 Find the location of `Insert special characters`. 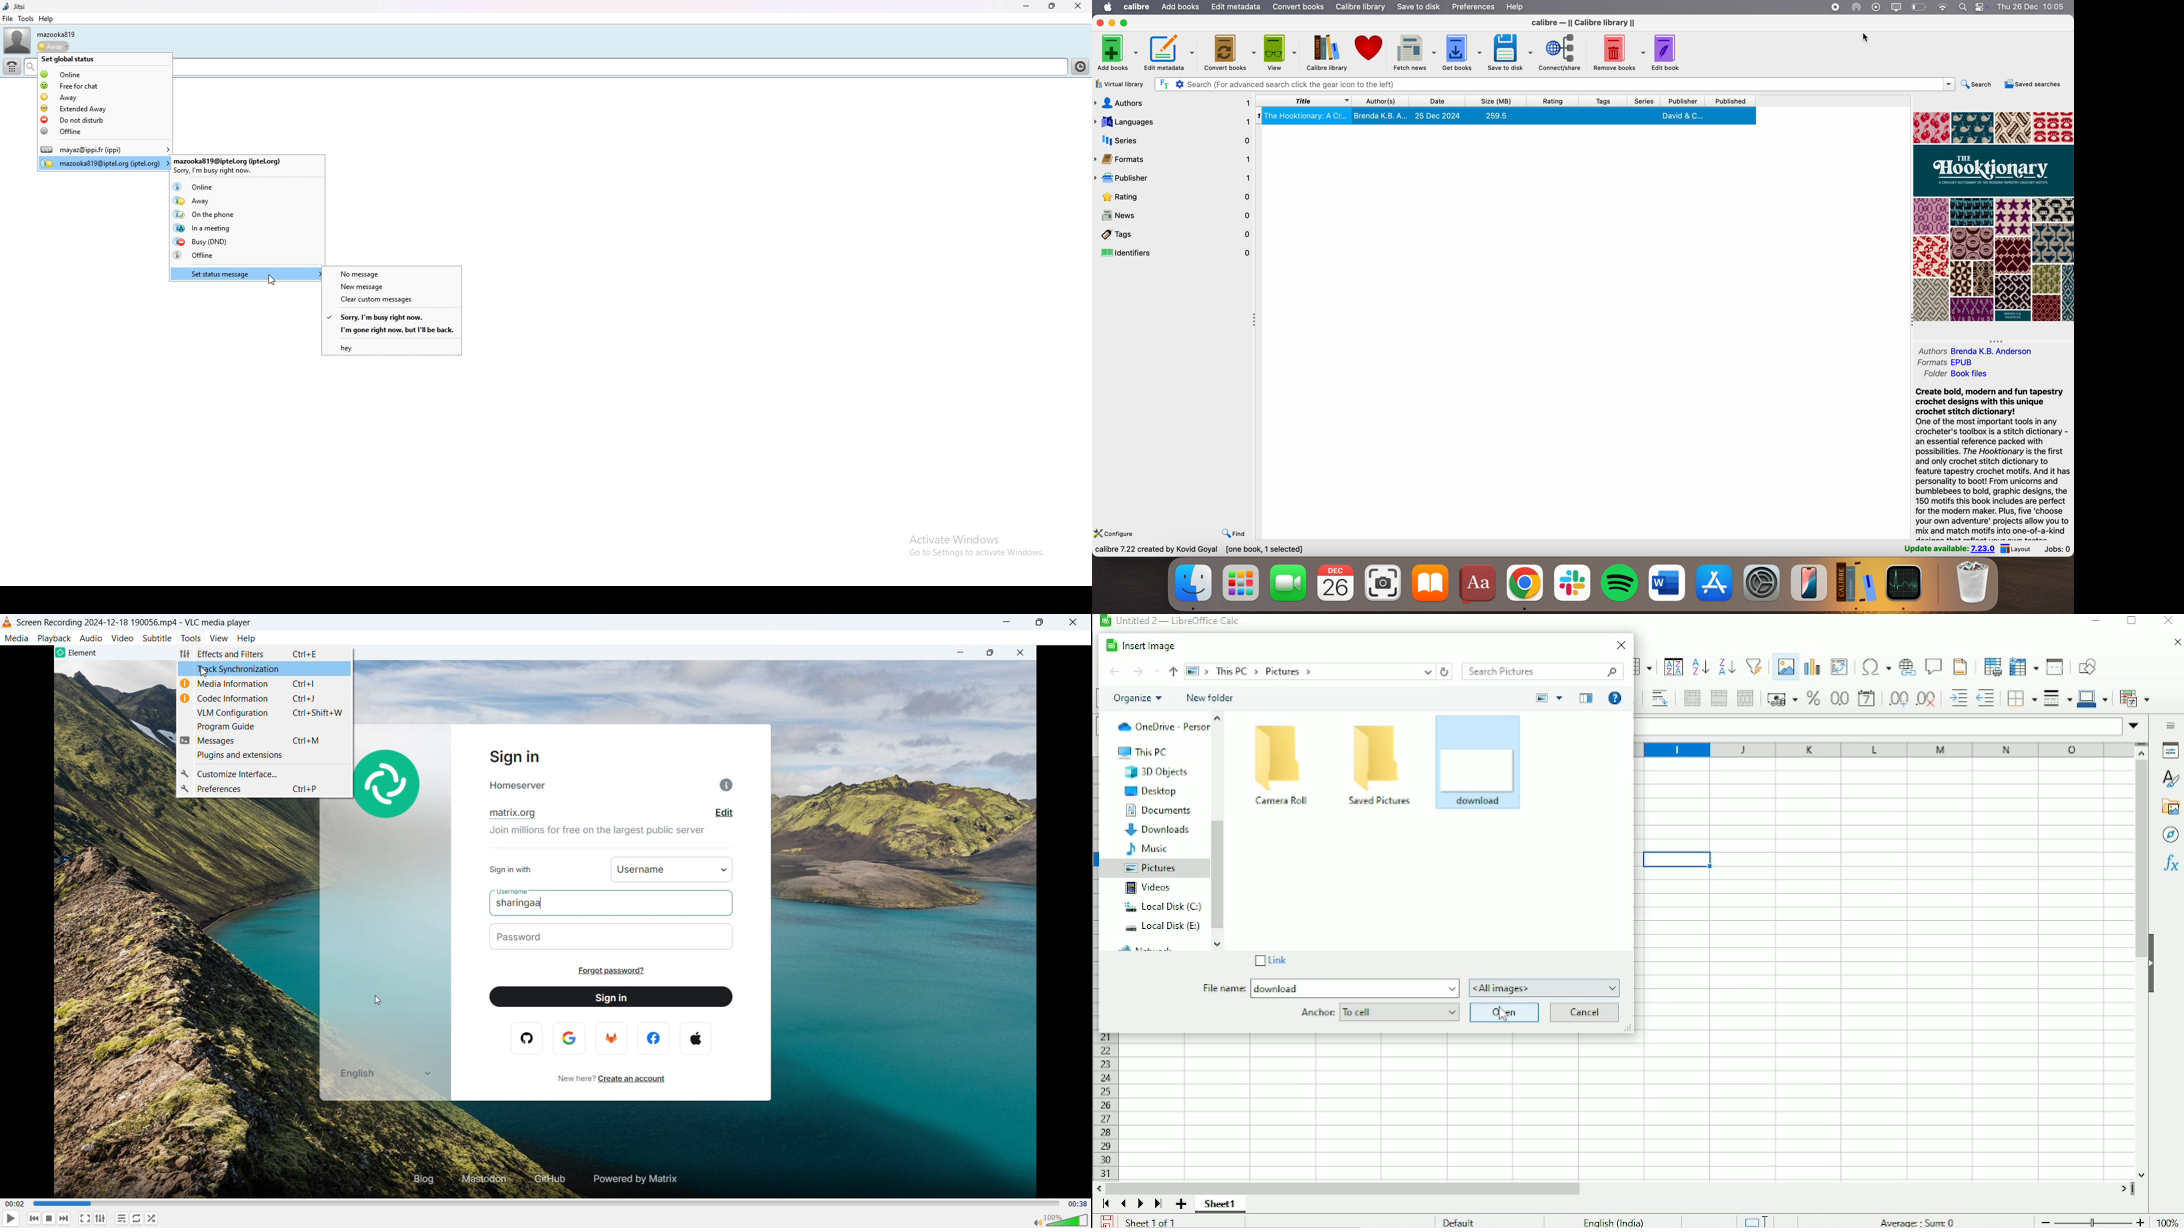

Insert special characters is located at coordinates (1874, 667).